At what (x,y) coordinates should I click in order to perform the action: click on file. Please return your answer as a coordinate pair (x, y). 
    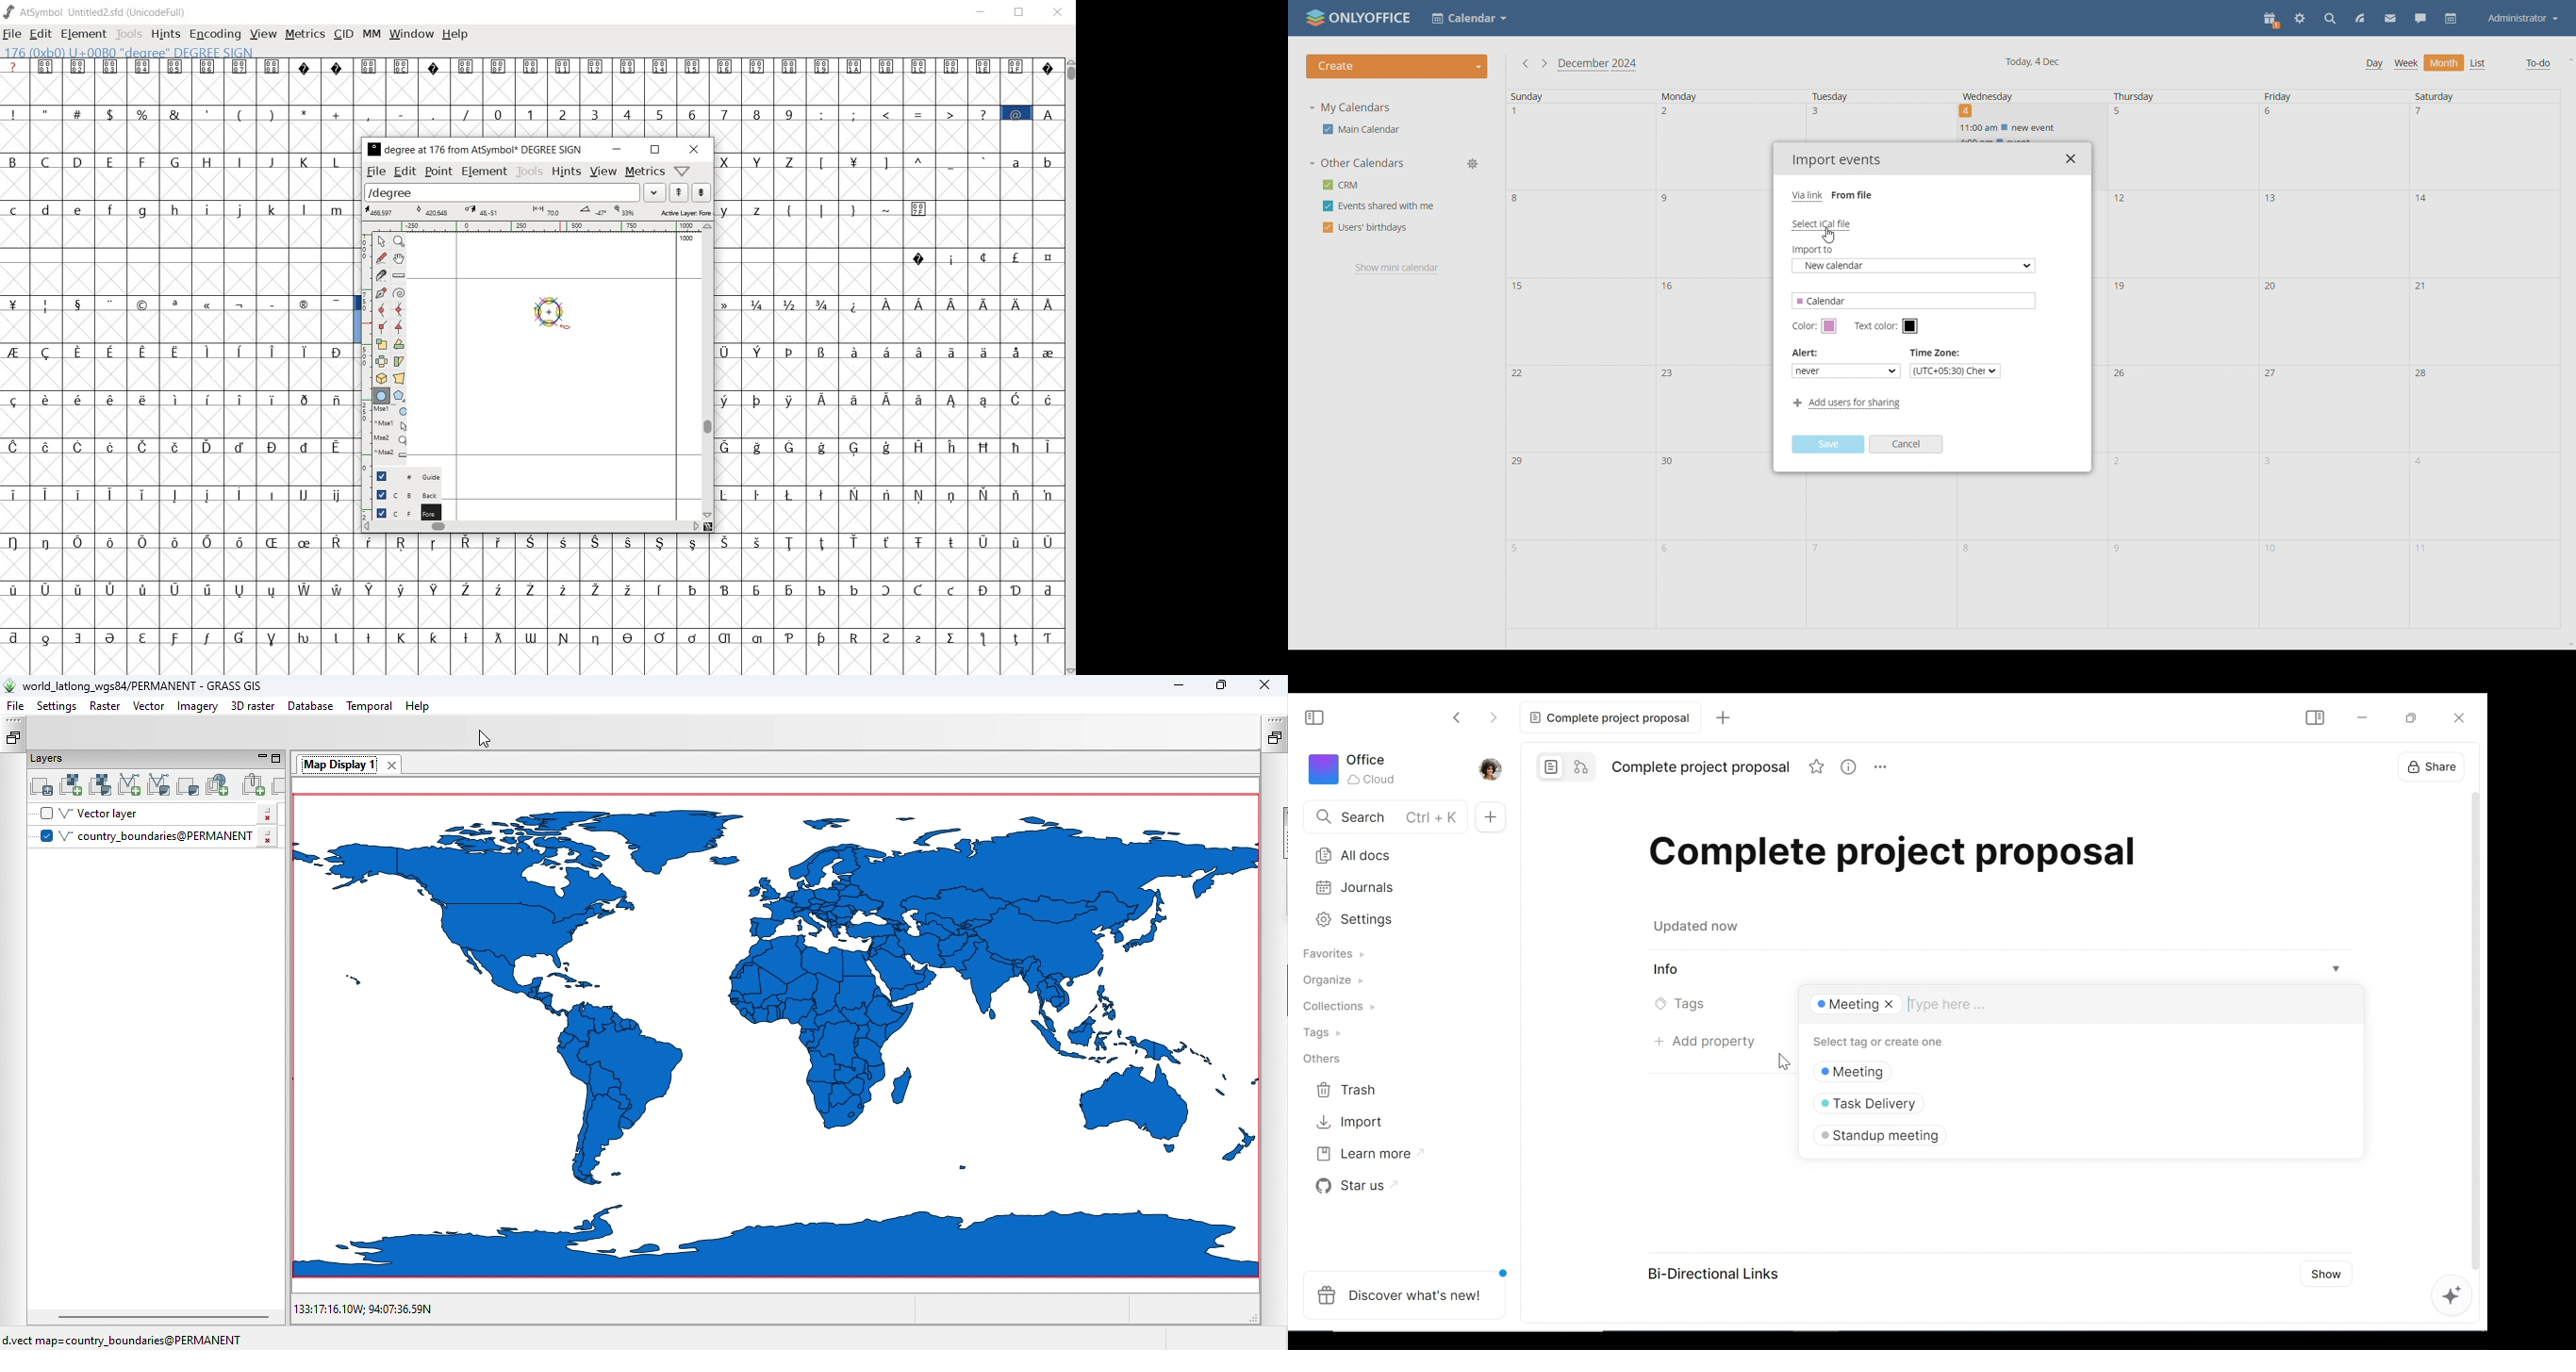
    Looking at the image, I should click on (377, 172).